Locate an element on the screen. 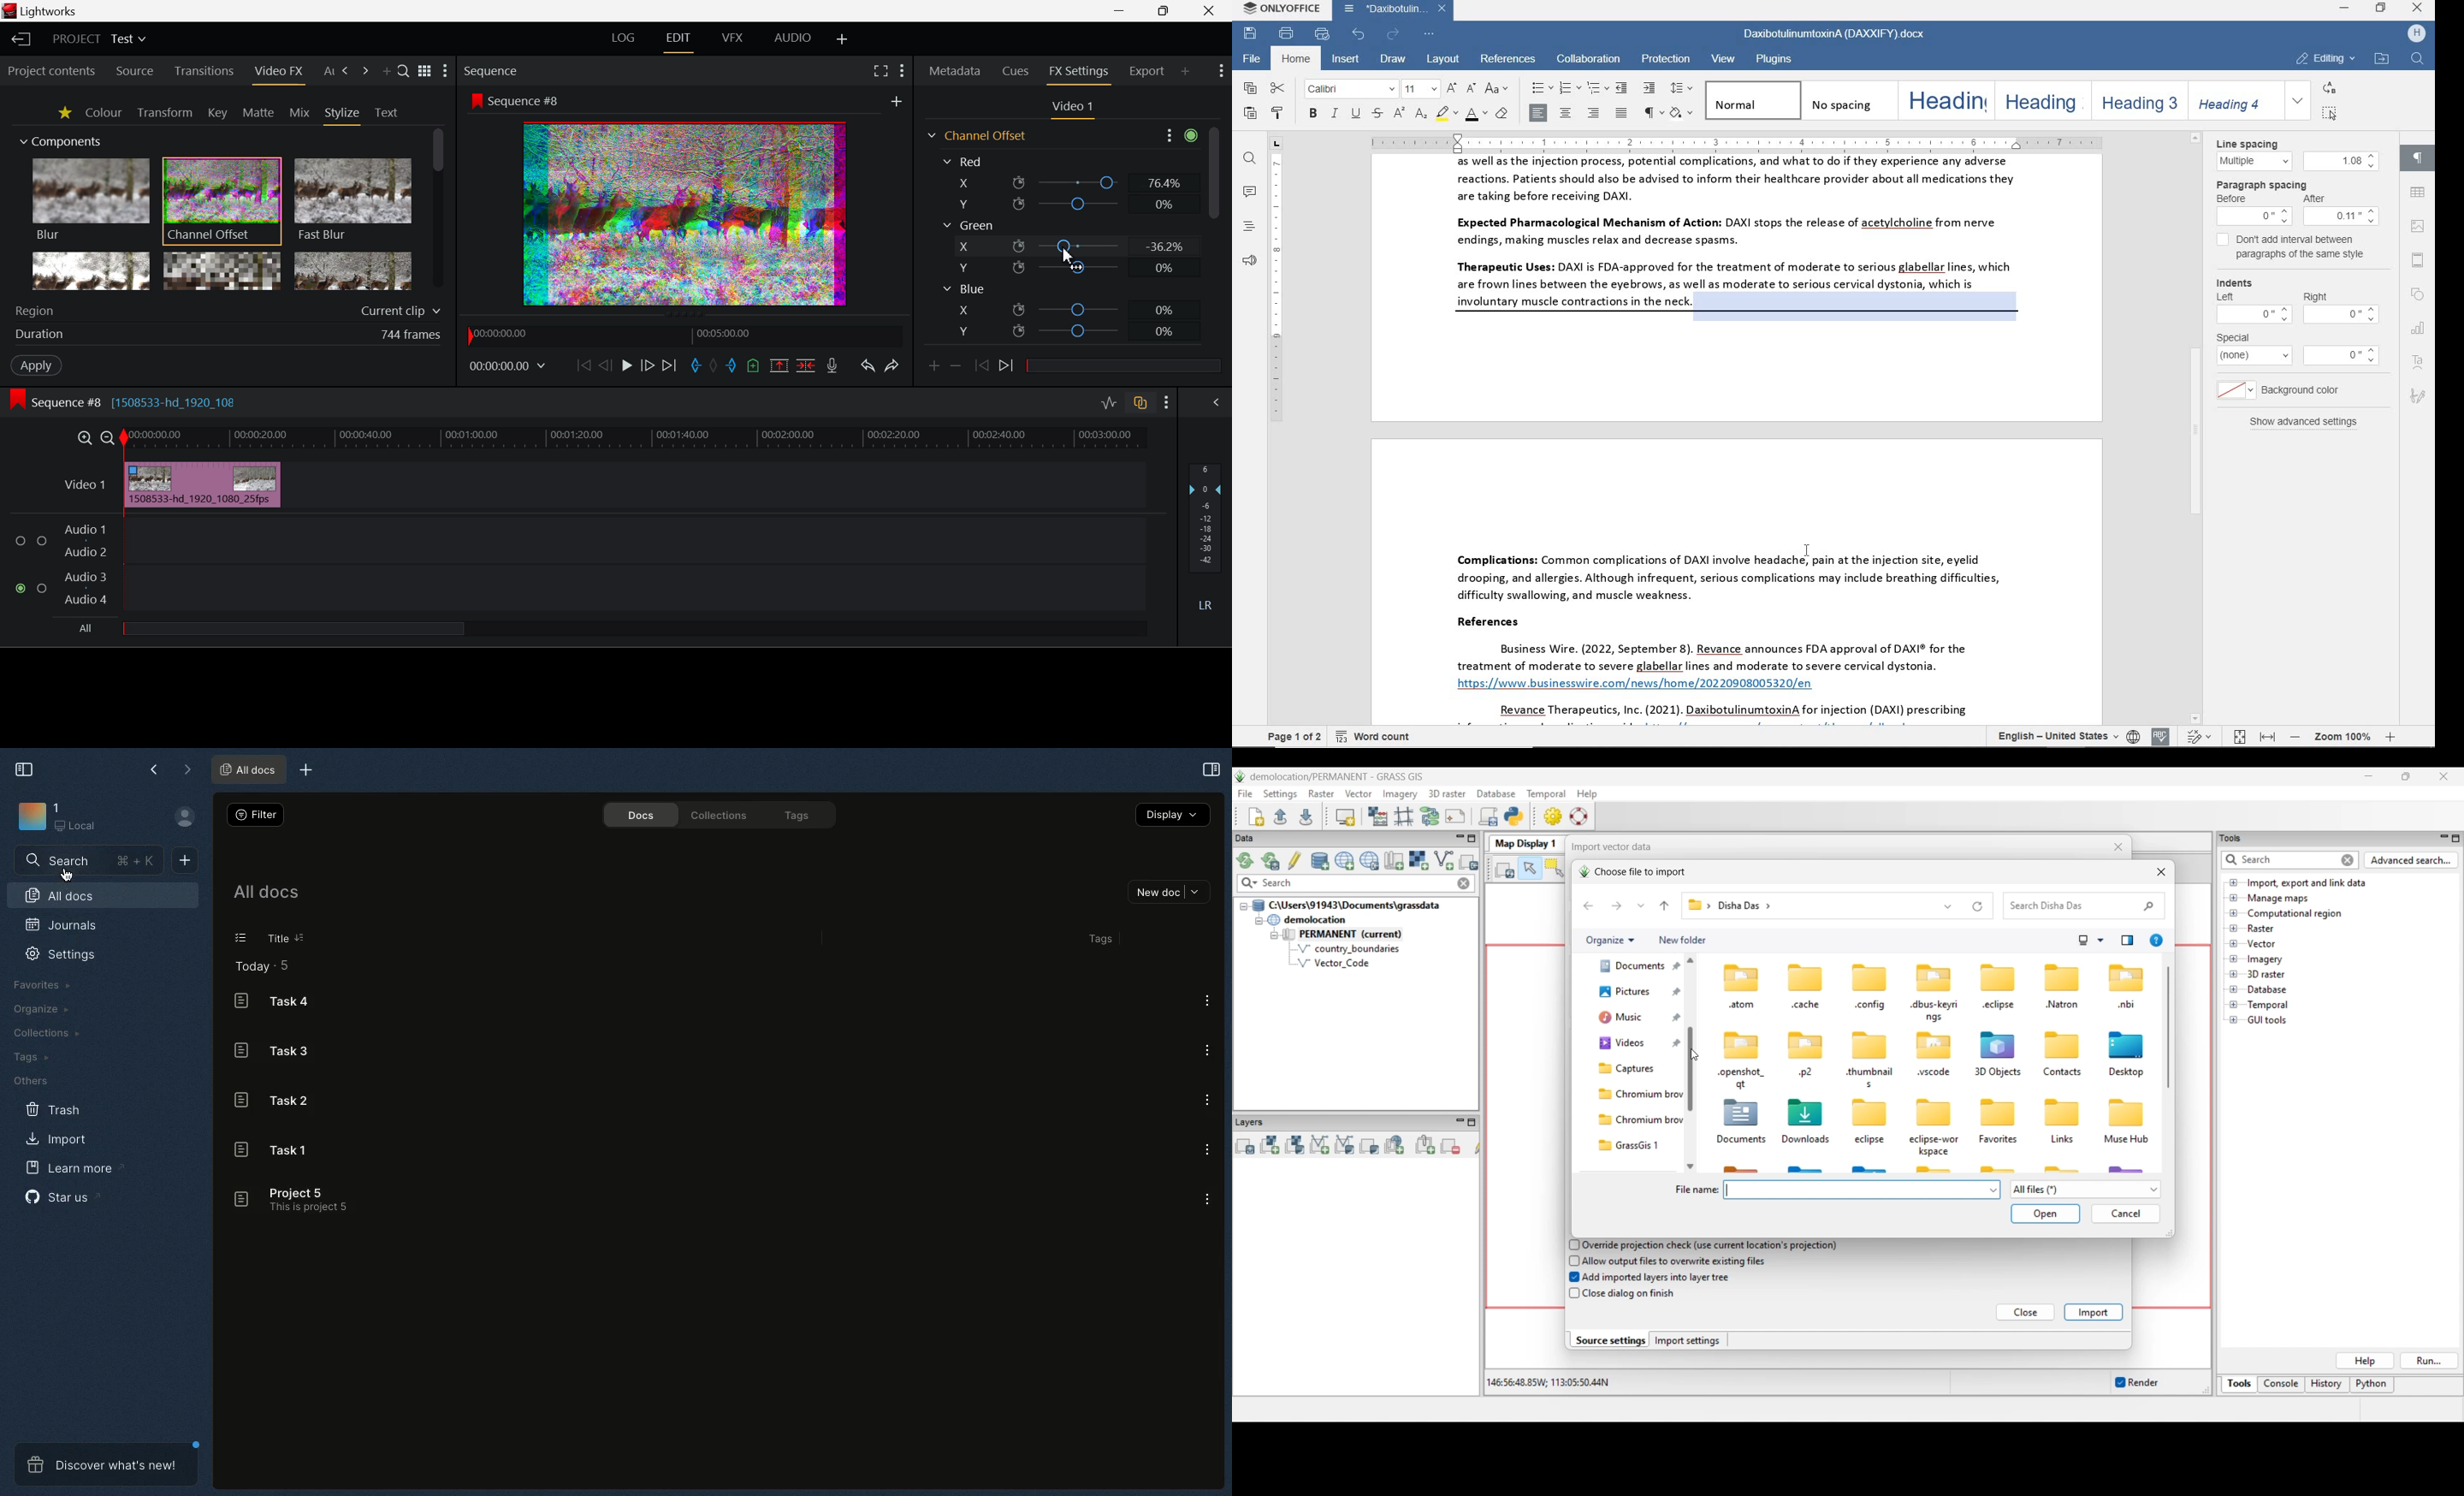 The image size is (2464, 1512). Redo is located at coordinates (893, 368).